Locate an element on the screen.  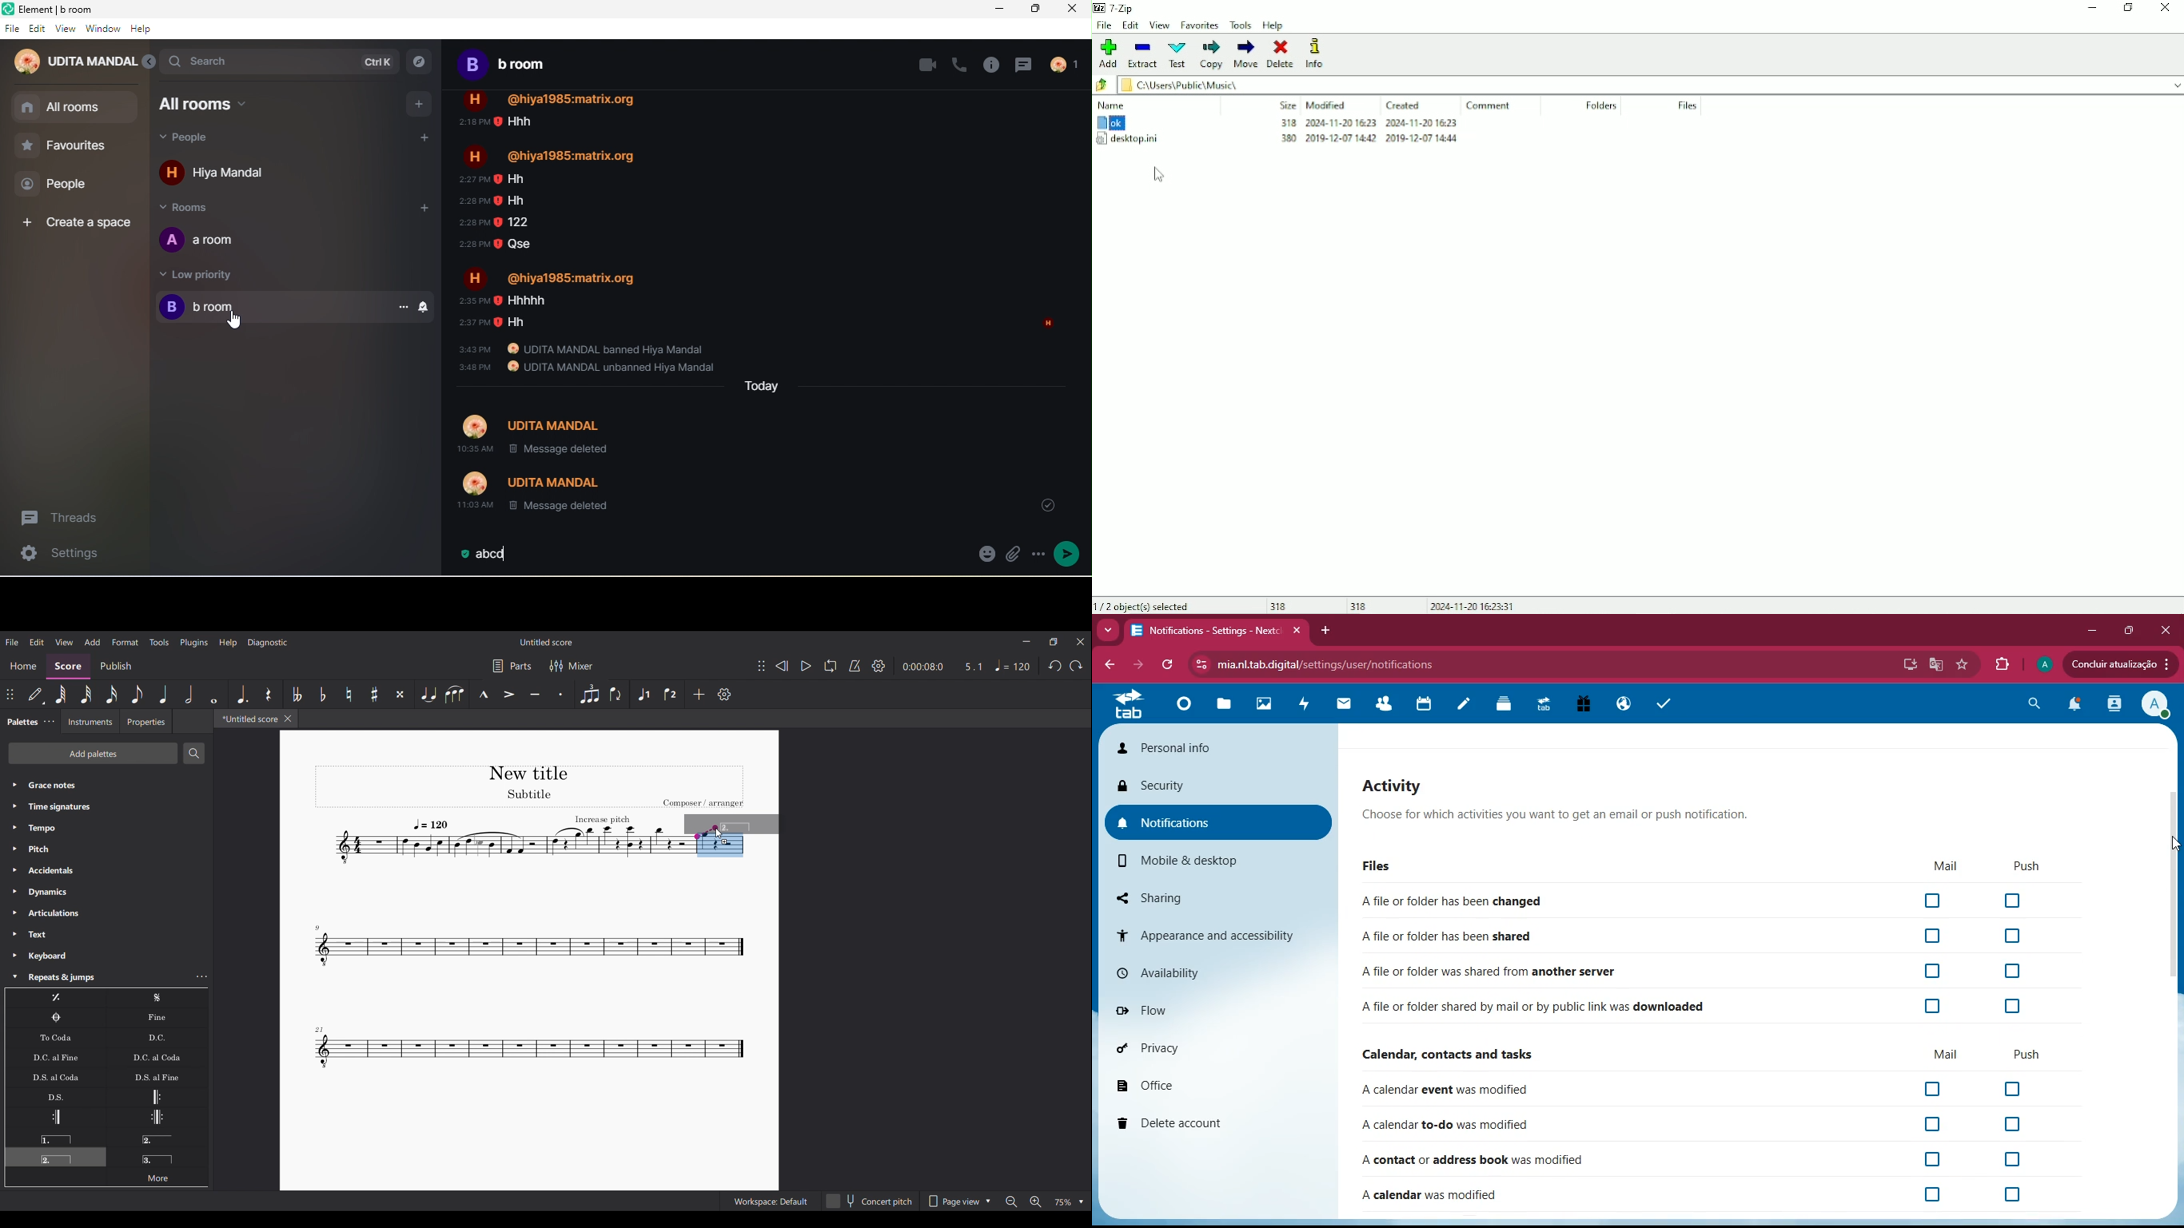
Diagnostic menu is located at coordinates (268, 643).